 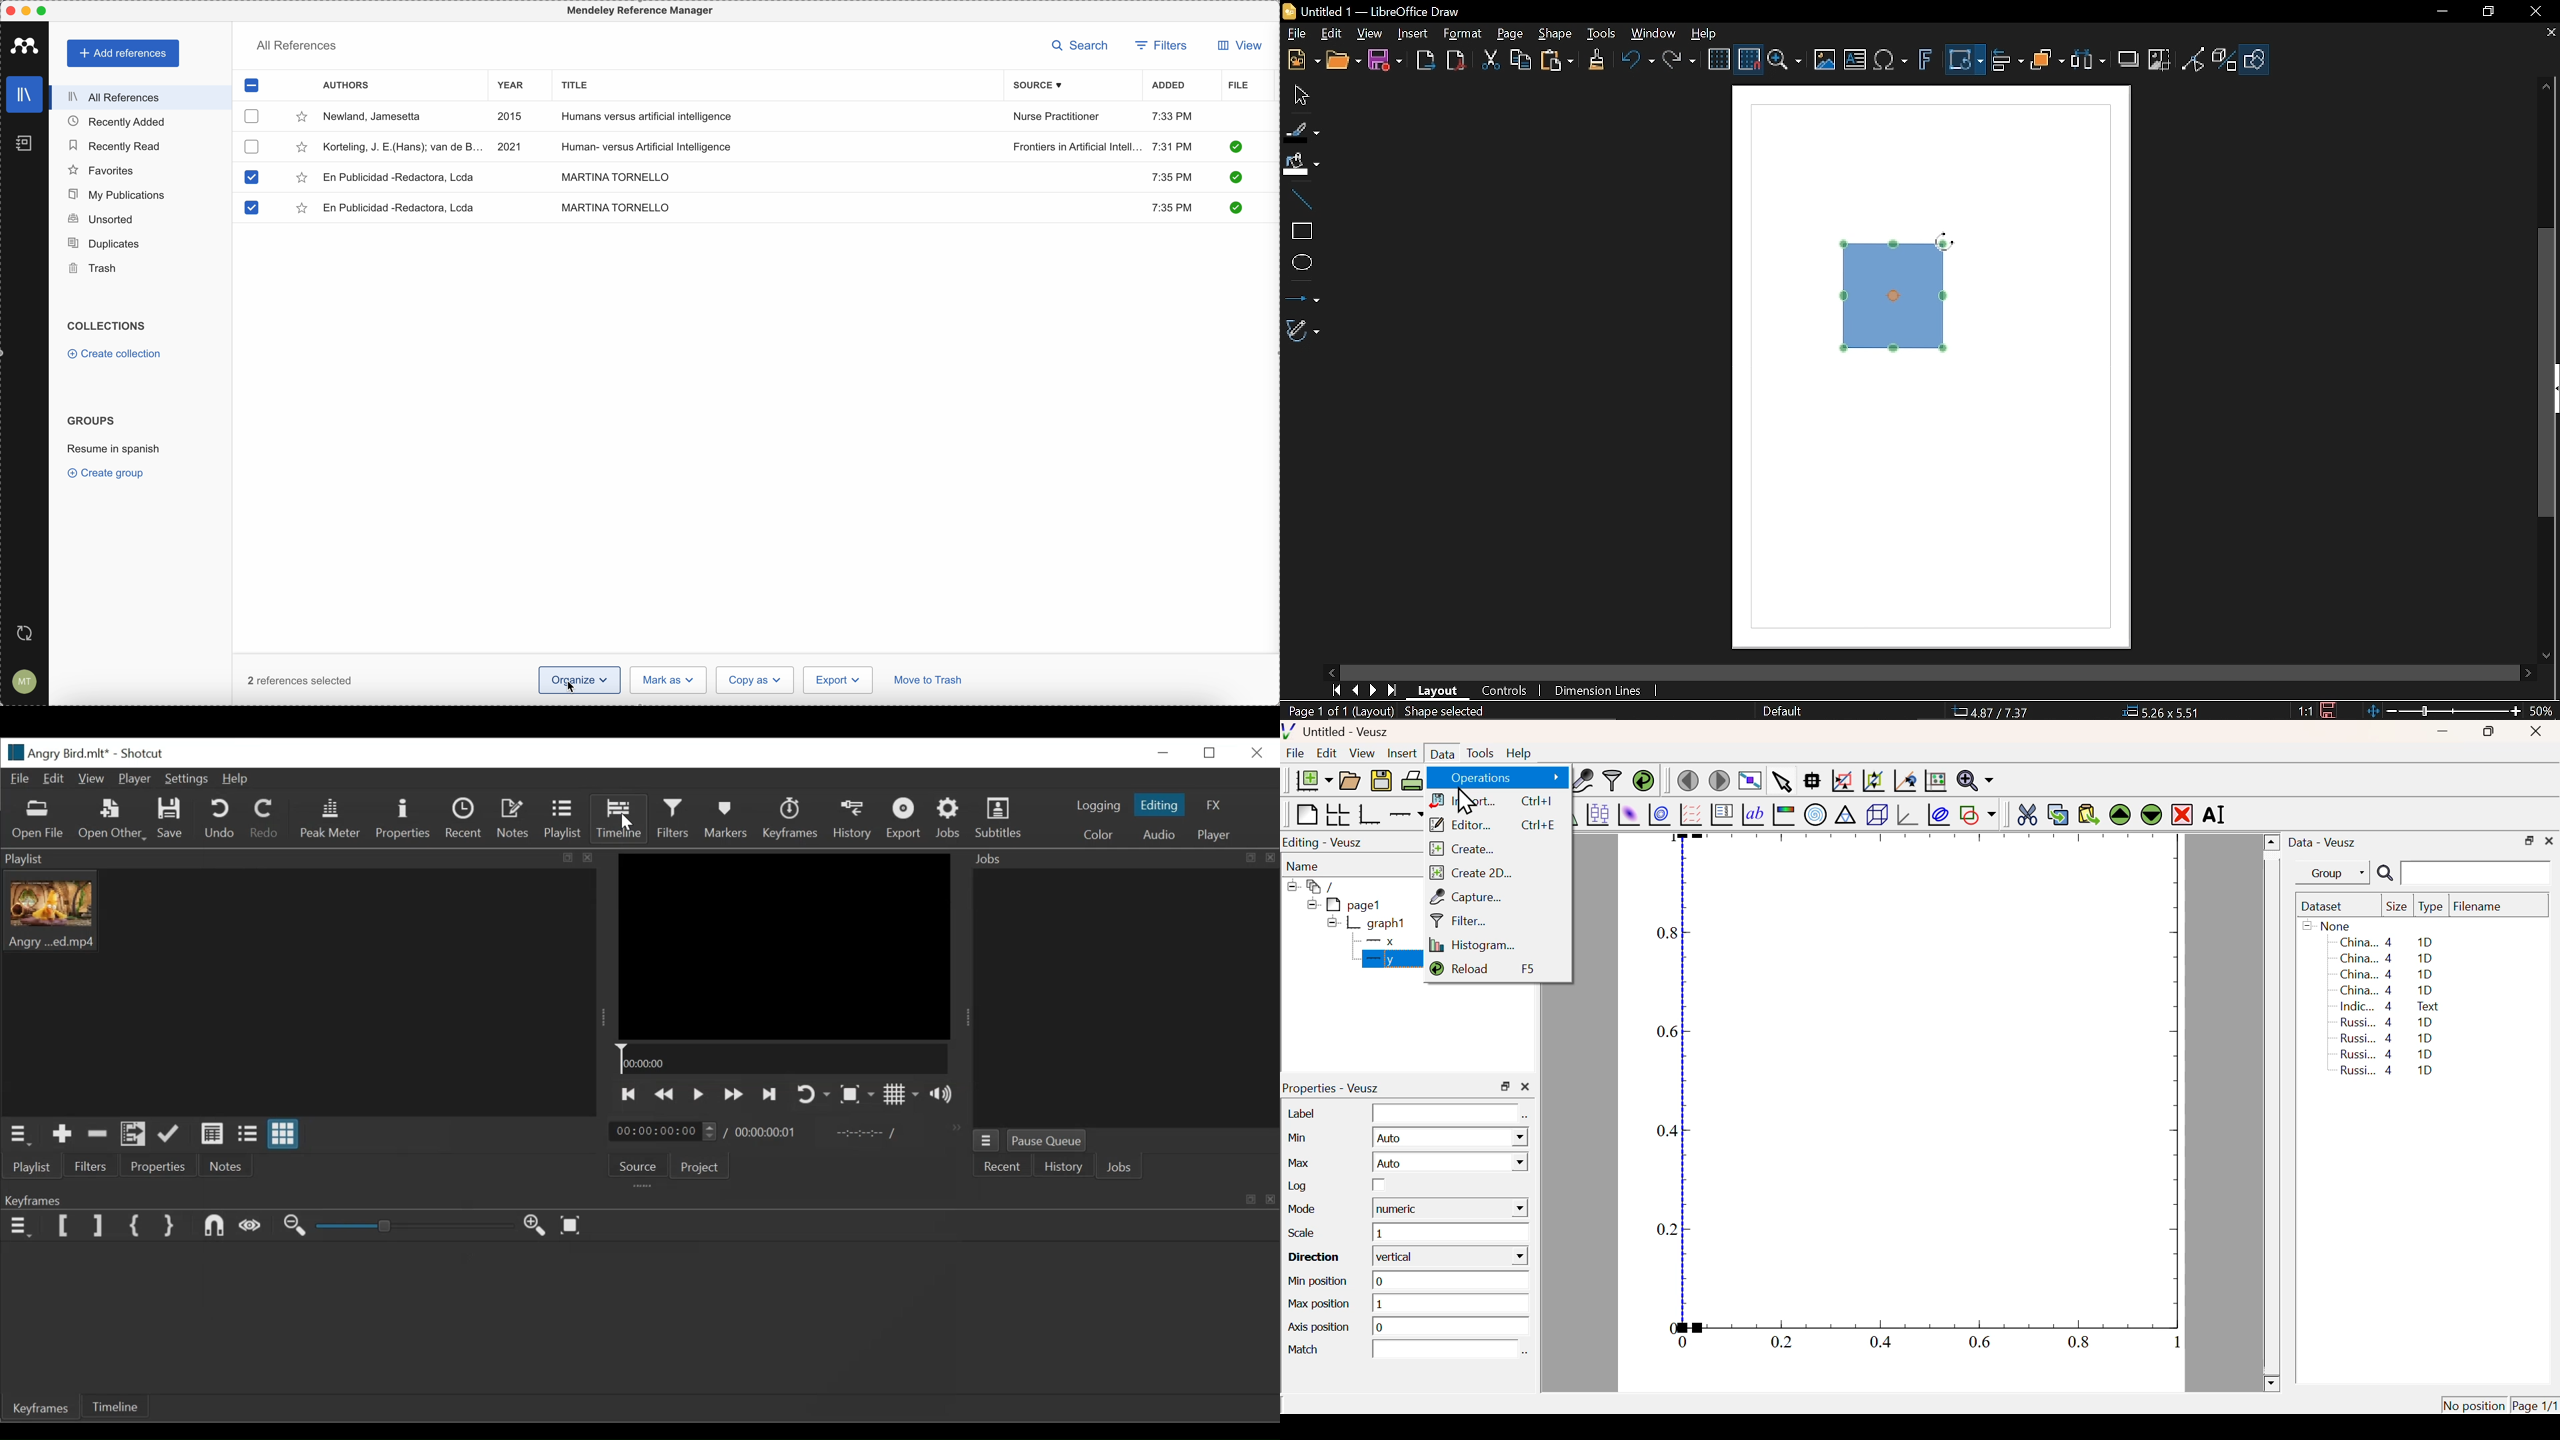 What do you see at coordinates (903, 818) in the screenshot?
I see `Export` at bounding box center [903, 818].